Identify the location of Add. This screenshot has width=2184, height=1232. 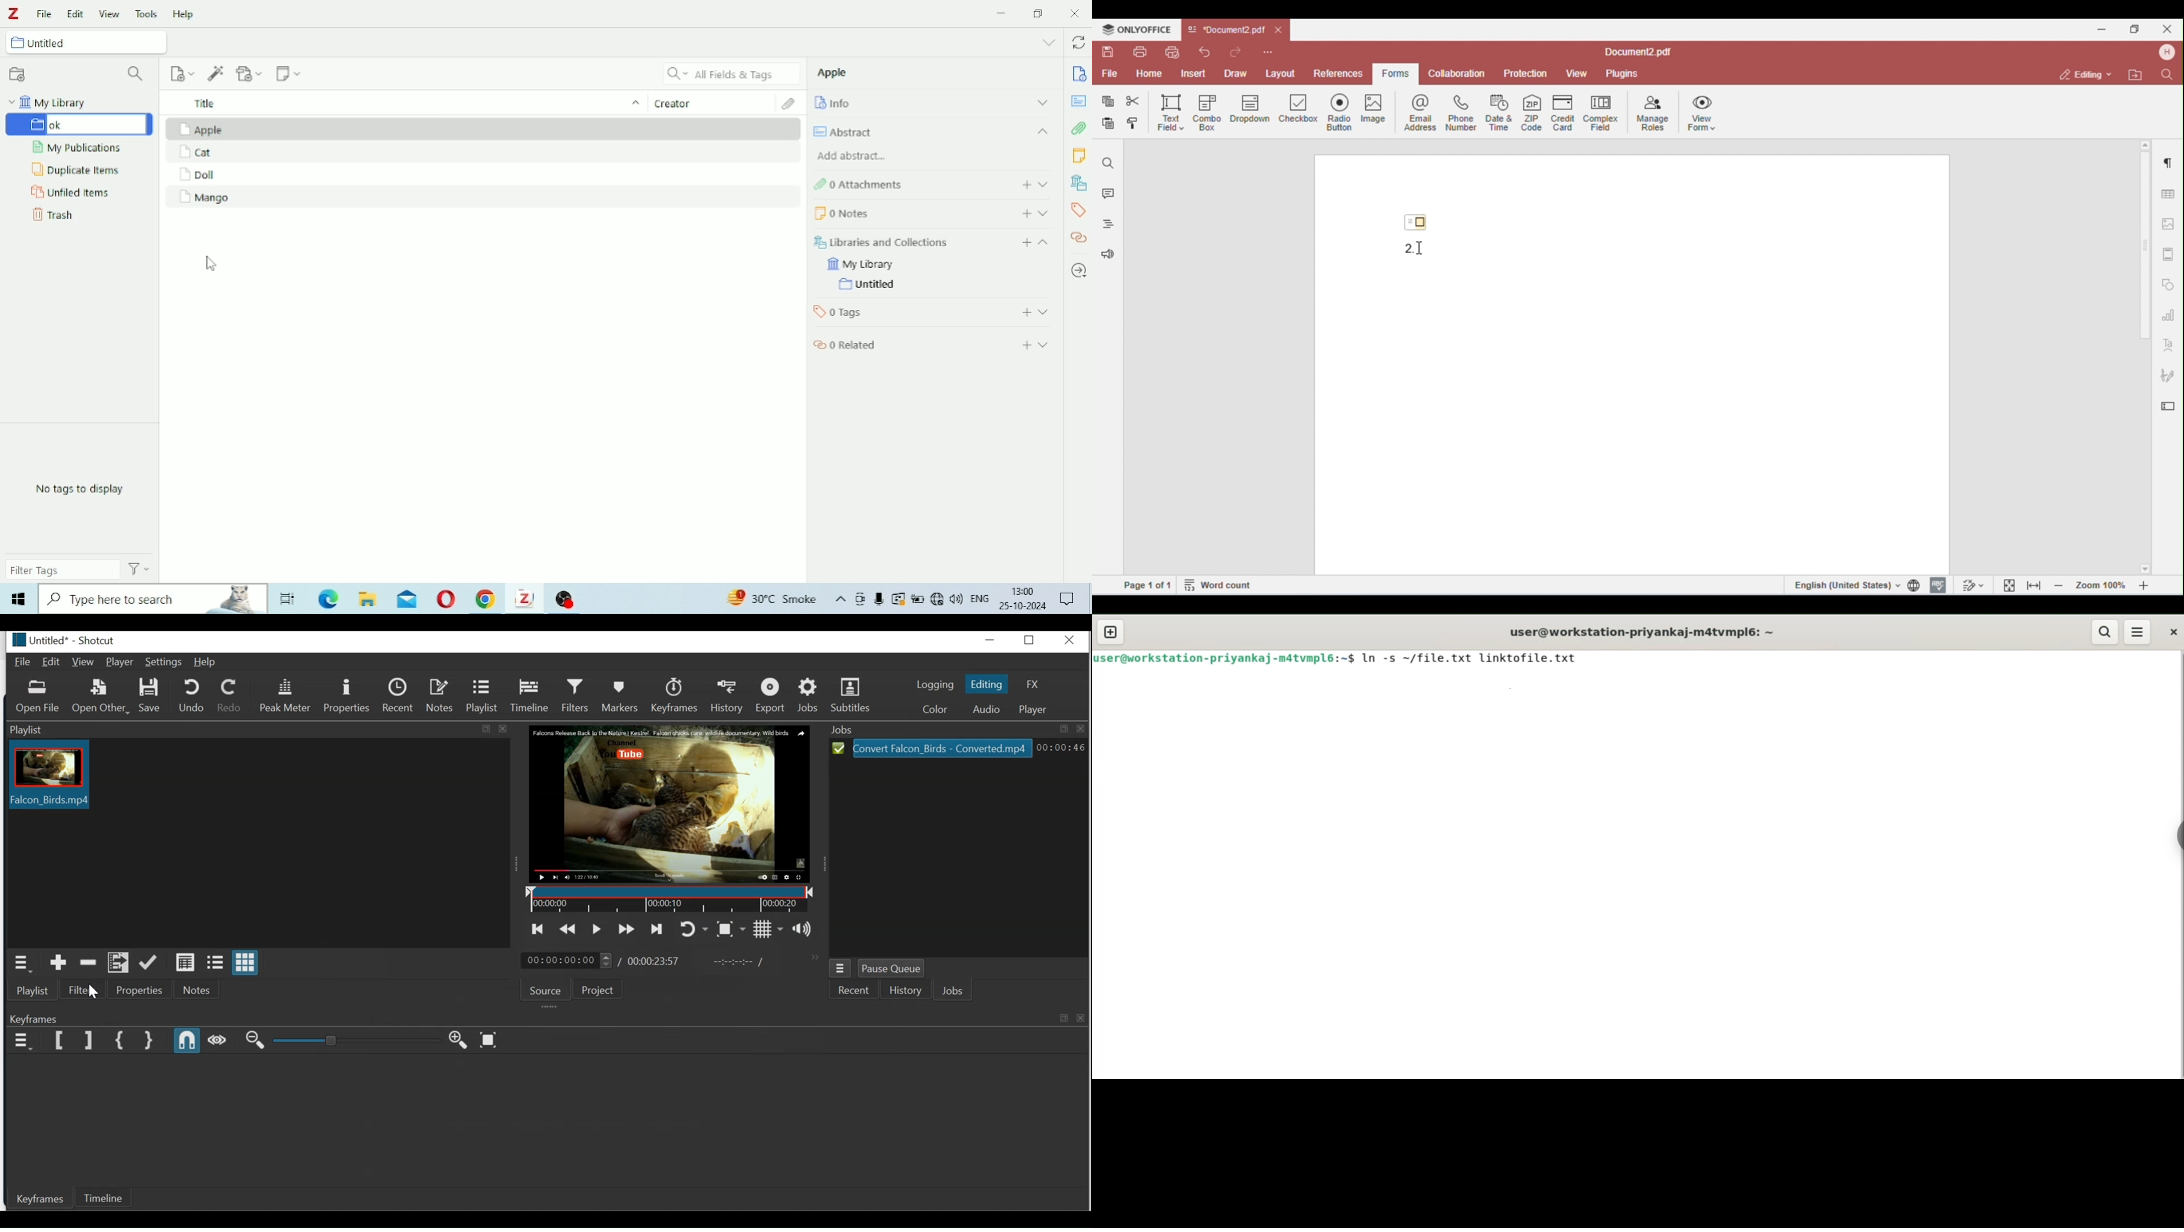
(1027, 312).